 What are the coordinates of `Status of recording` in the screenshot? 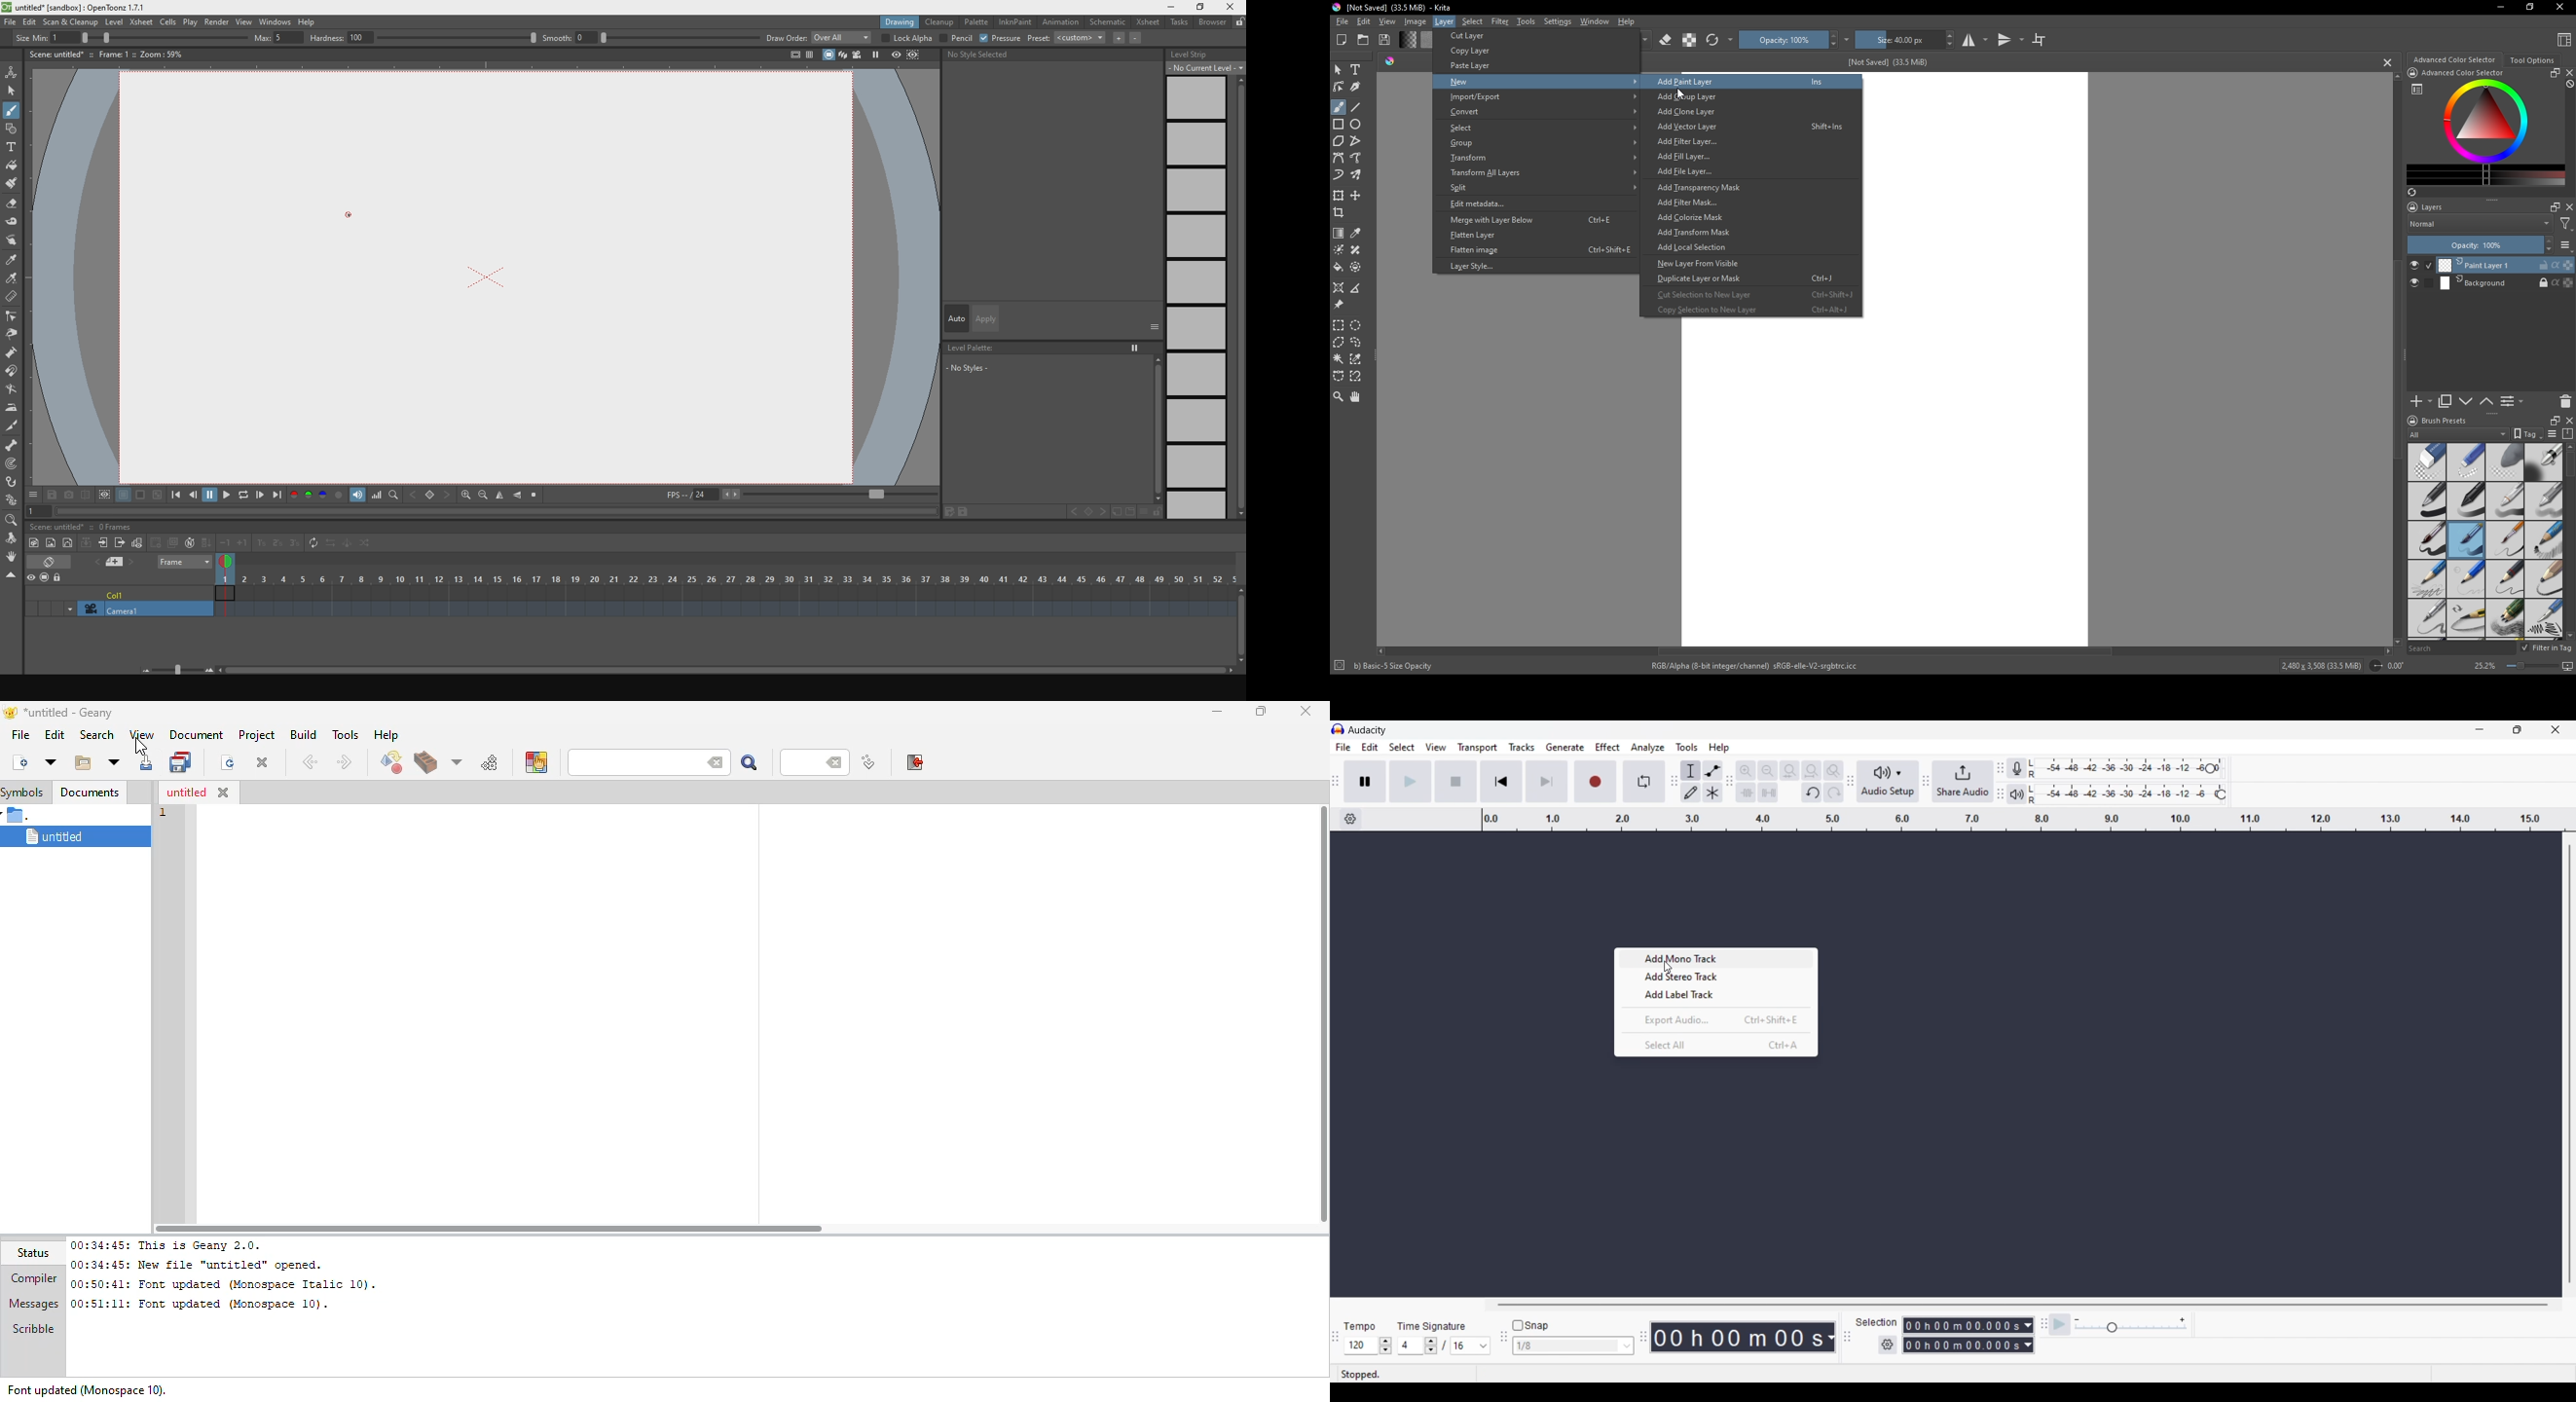 It's located at (1406, 1374).